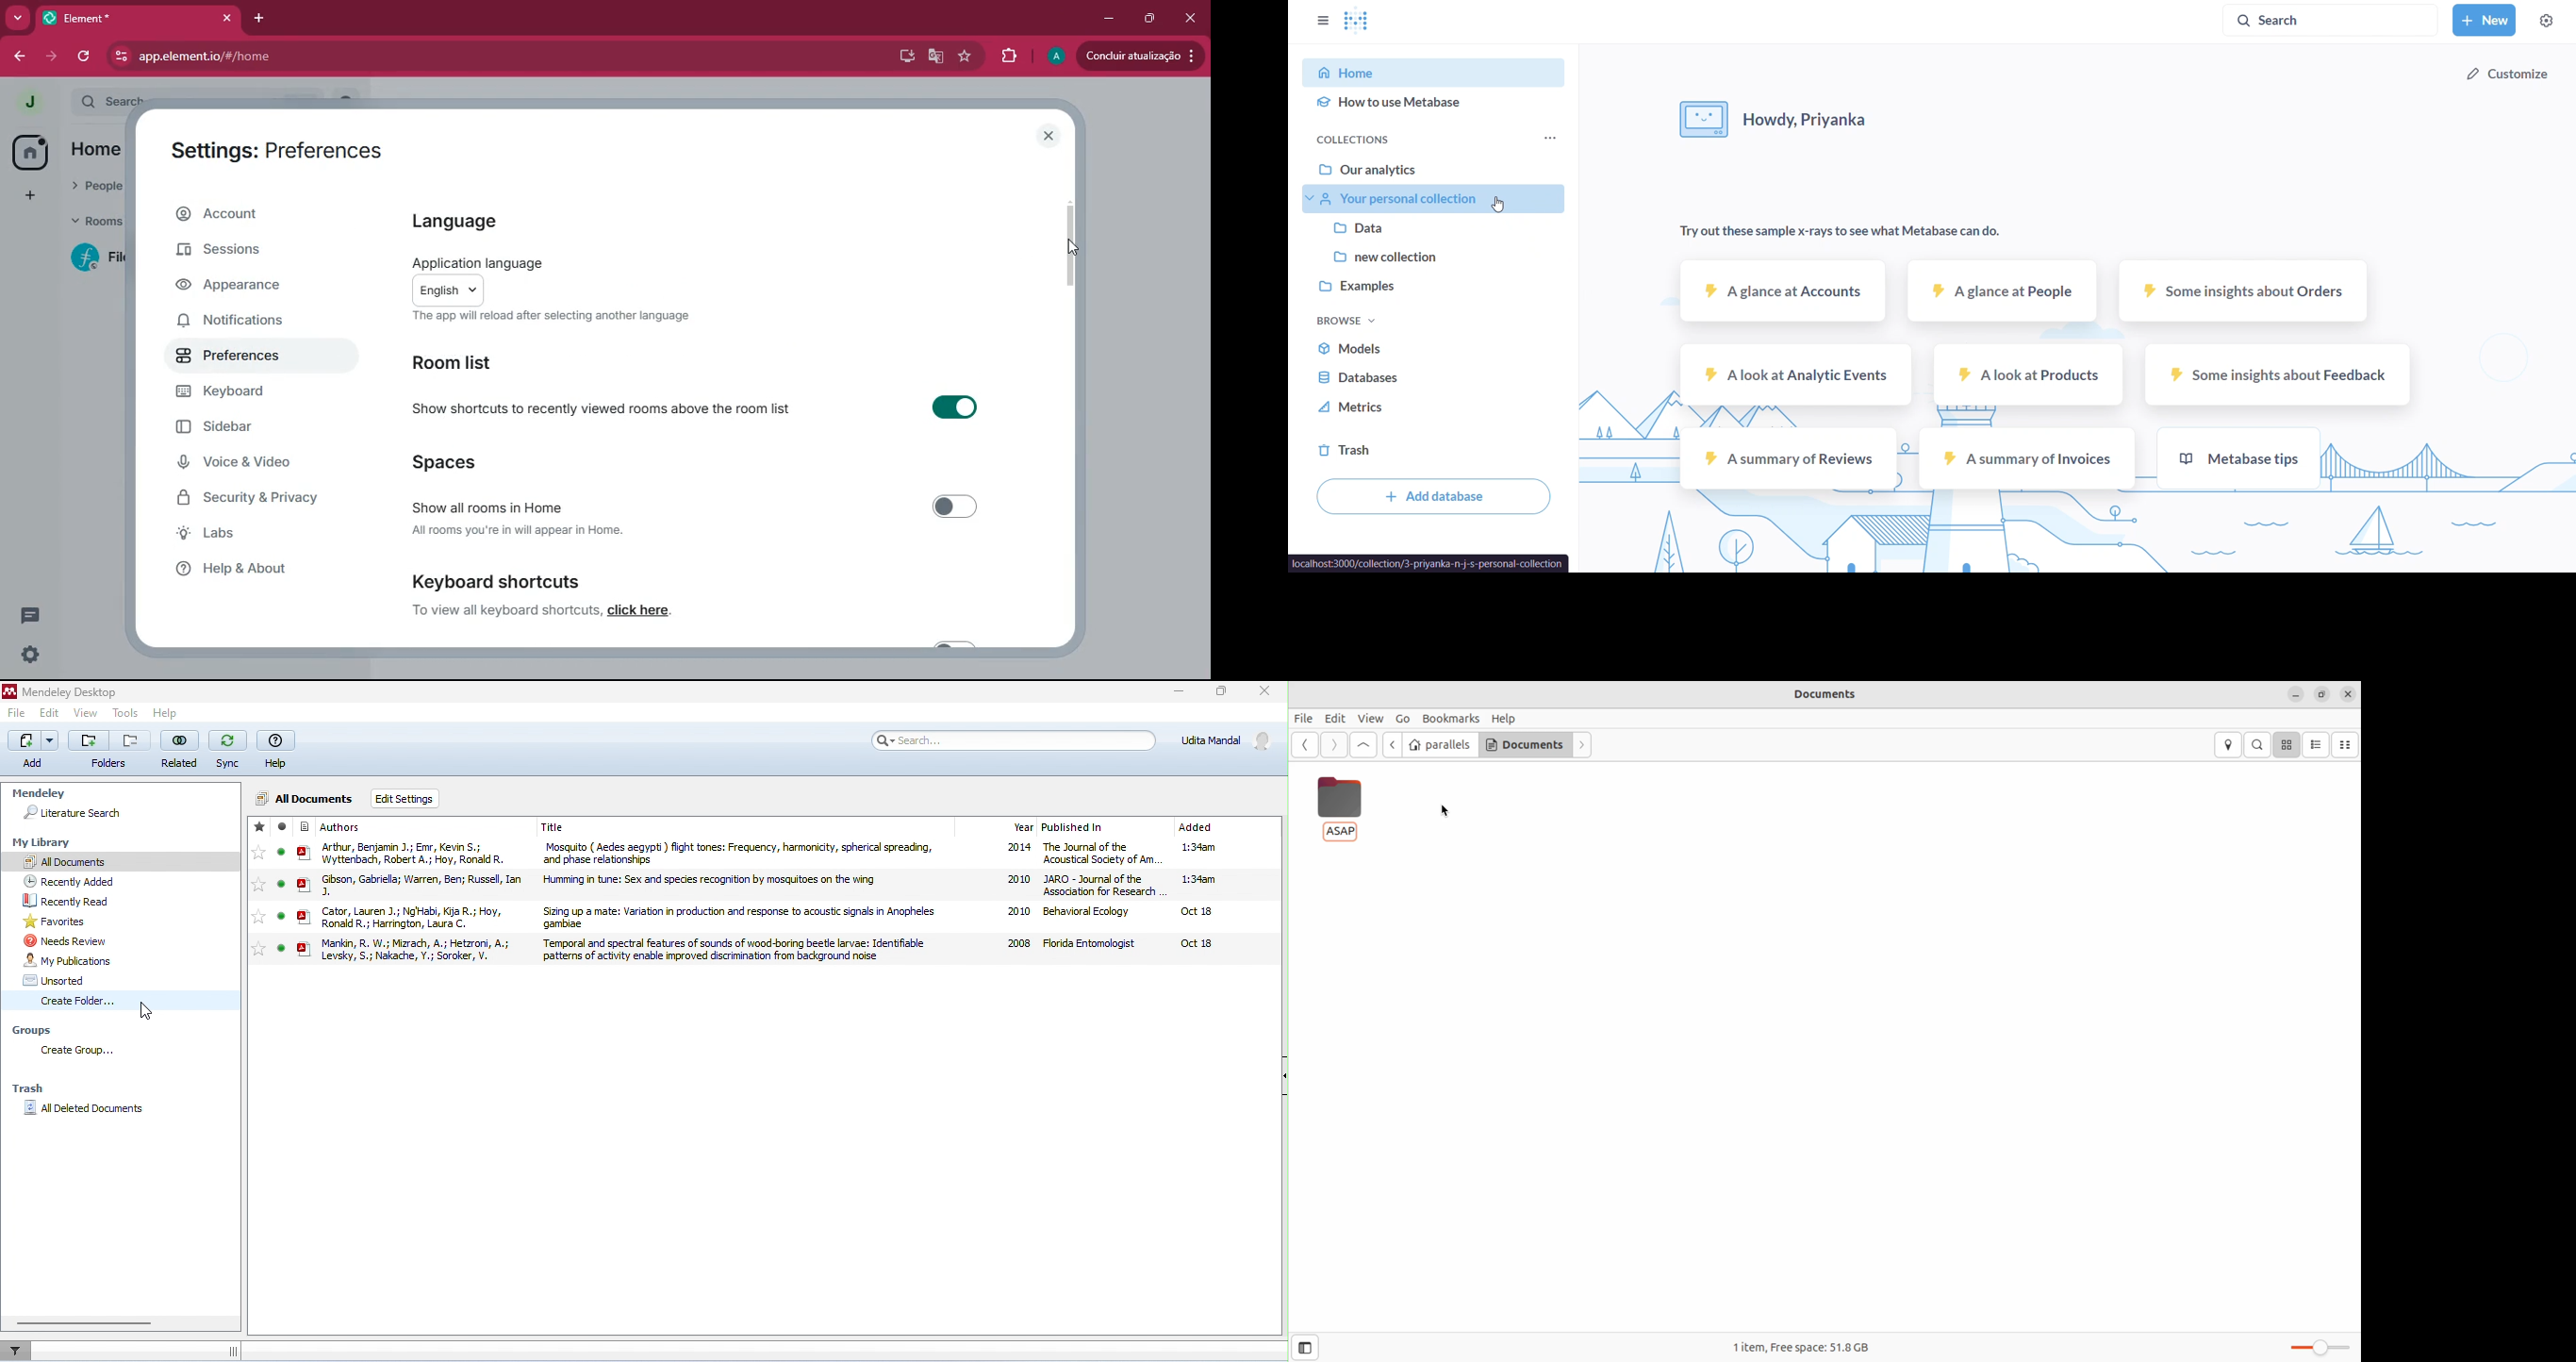  Describe the element at coordinates (89, 740) in the screenshot. I see `add` at that location.